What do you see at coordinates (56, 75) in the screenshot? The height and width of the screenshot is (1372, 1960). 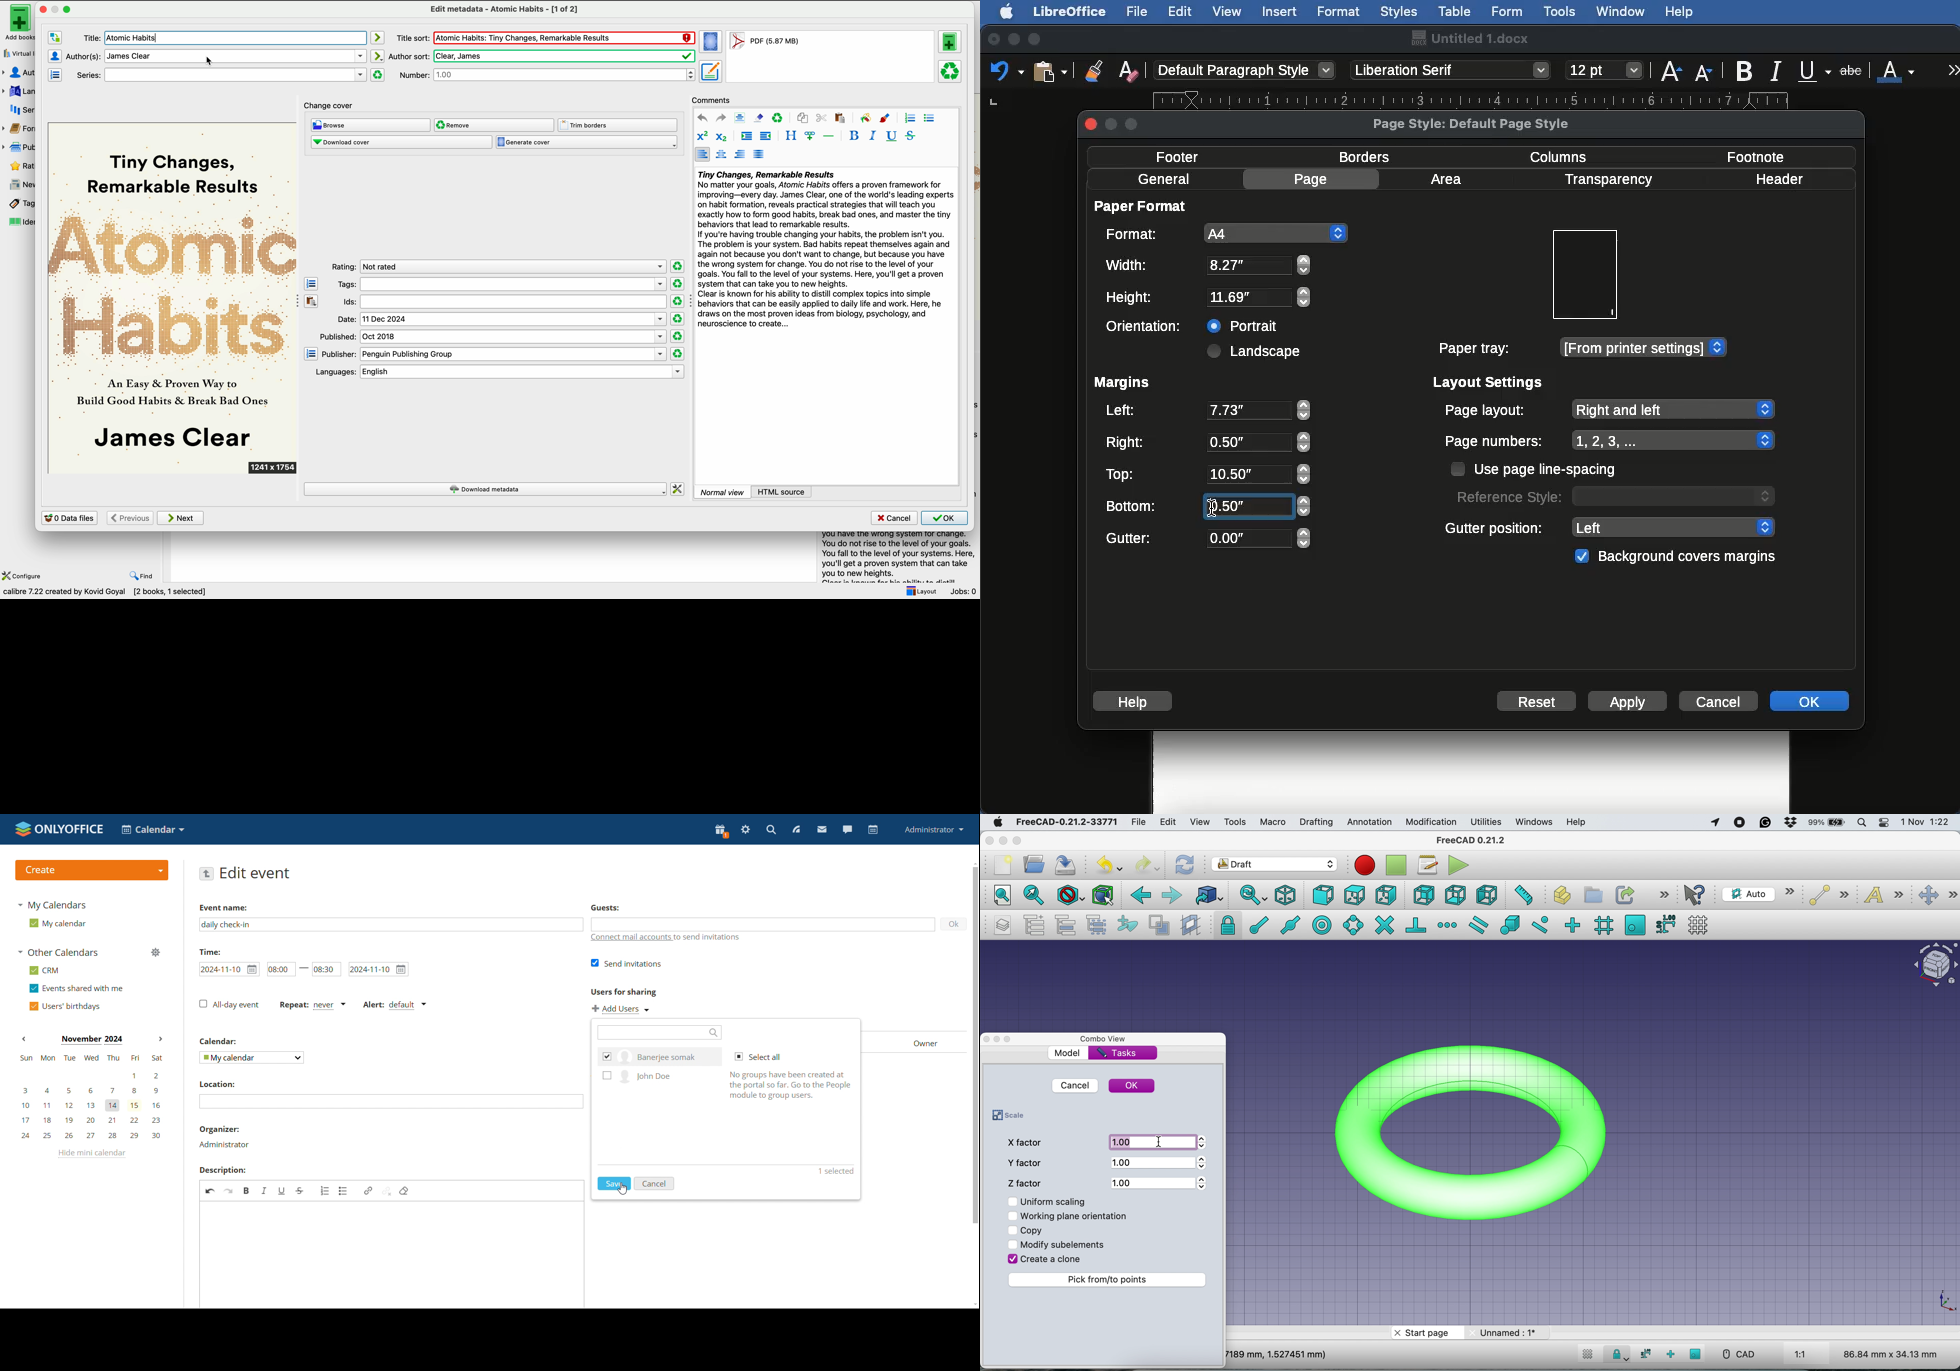 I see `manage series editor` at bounding box center [56, 75].